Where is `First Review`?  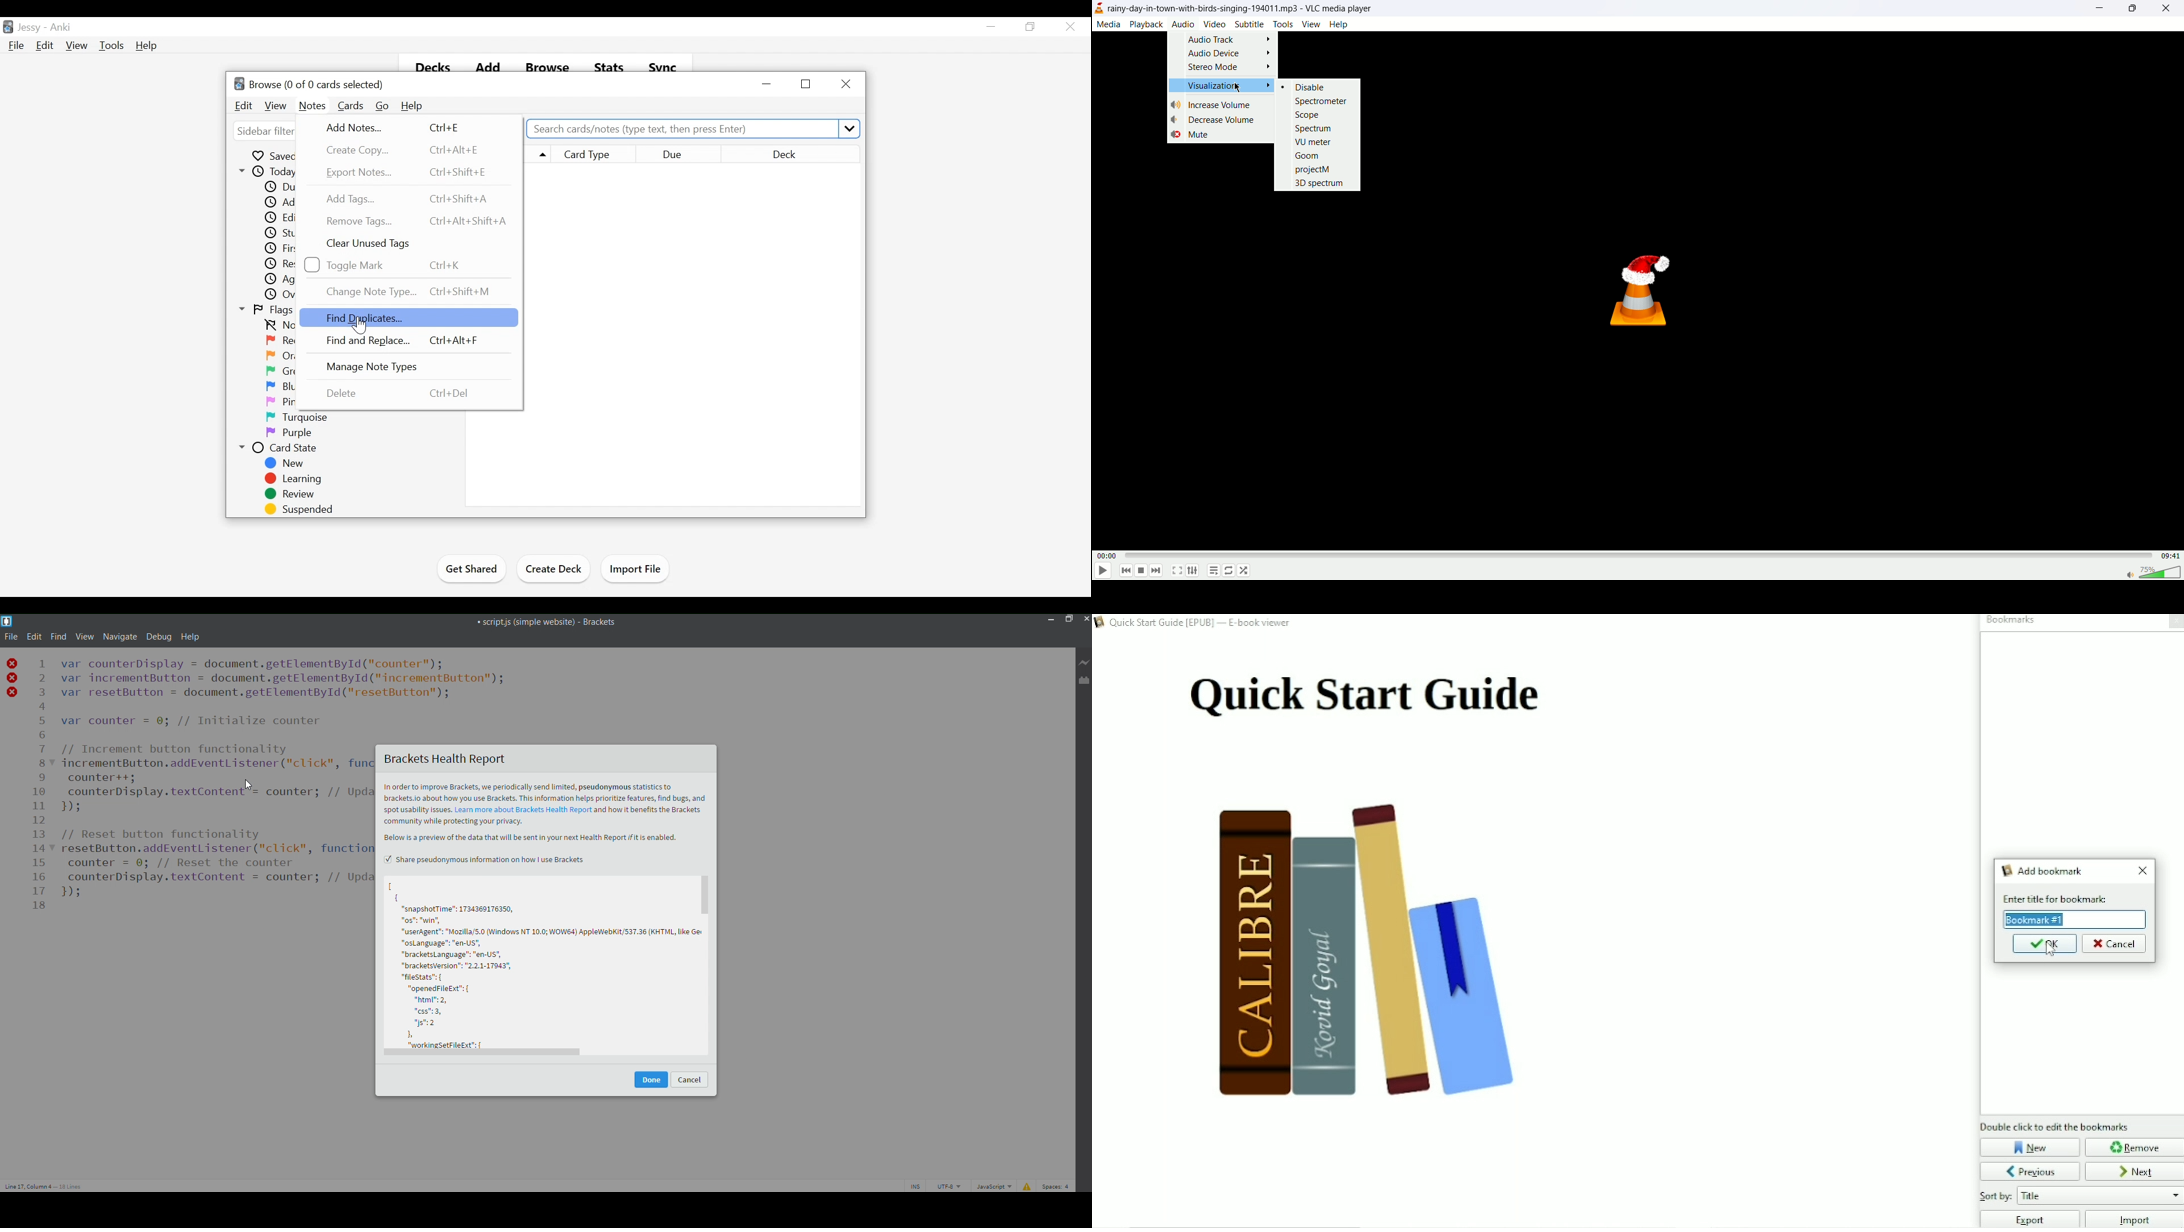 First Review is located at coordinates (287, 248).